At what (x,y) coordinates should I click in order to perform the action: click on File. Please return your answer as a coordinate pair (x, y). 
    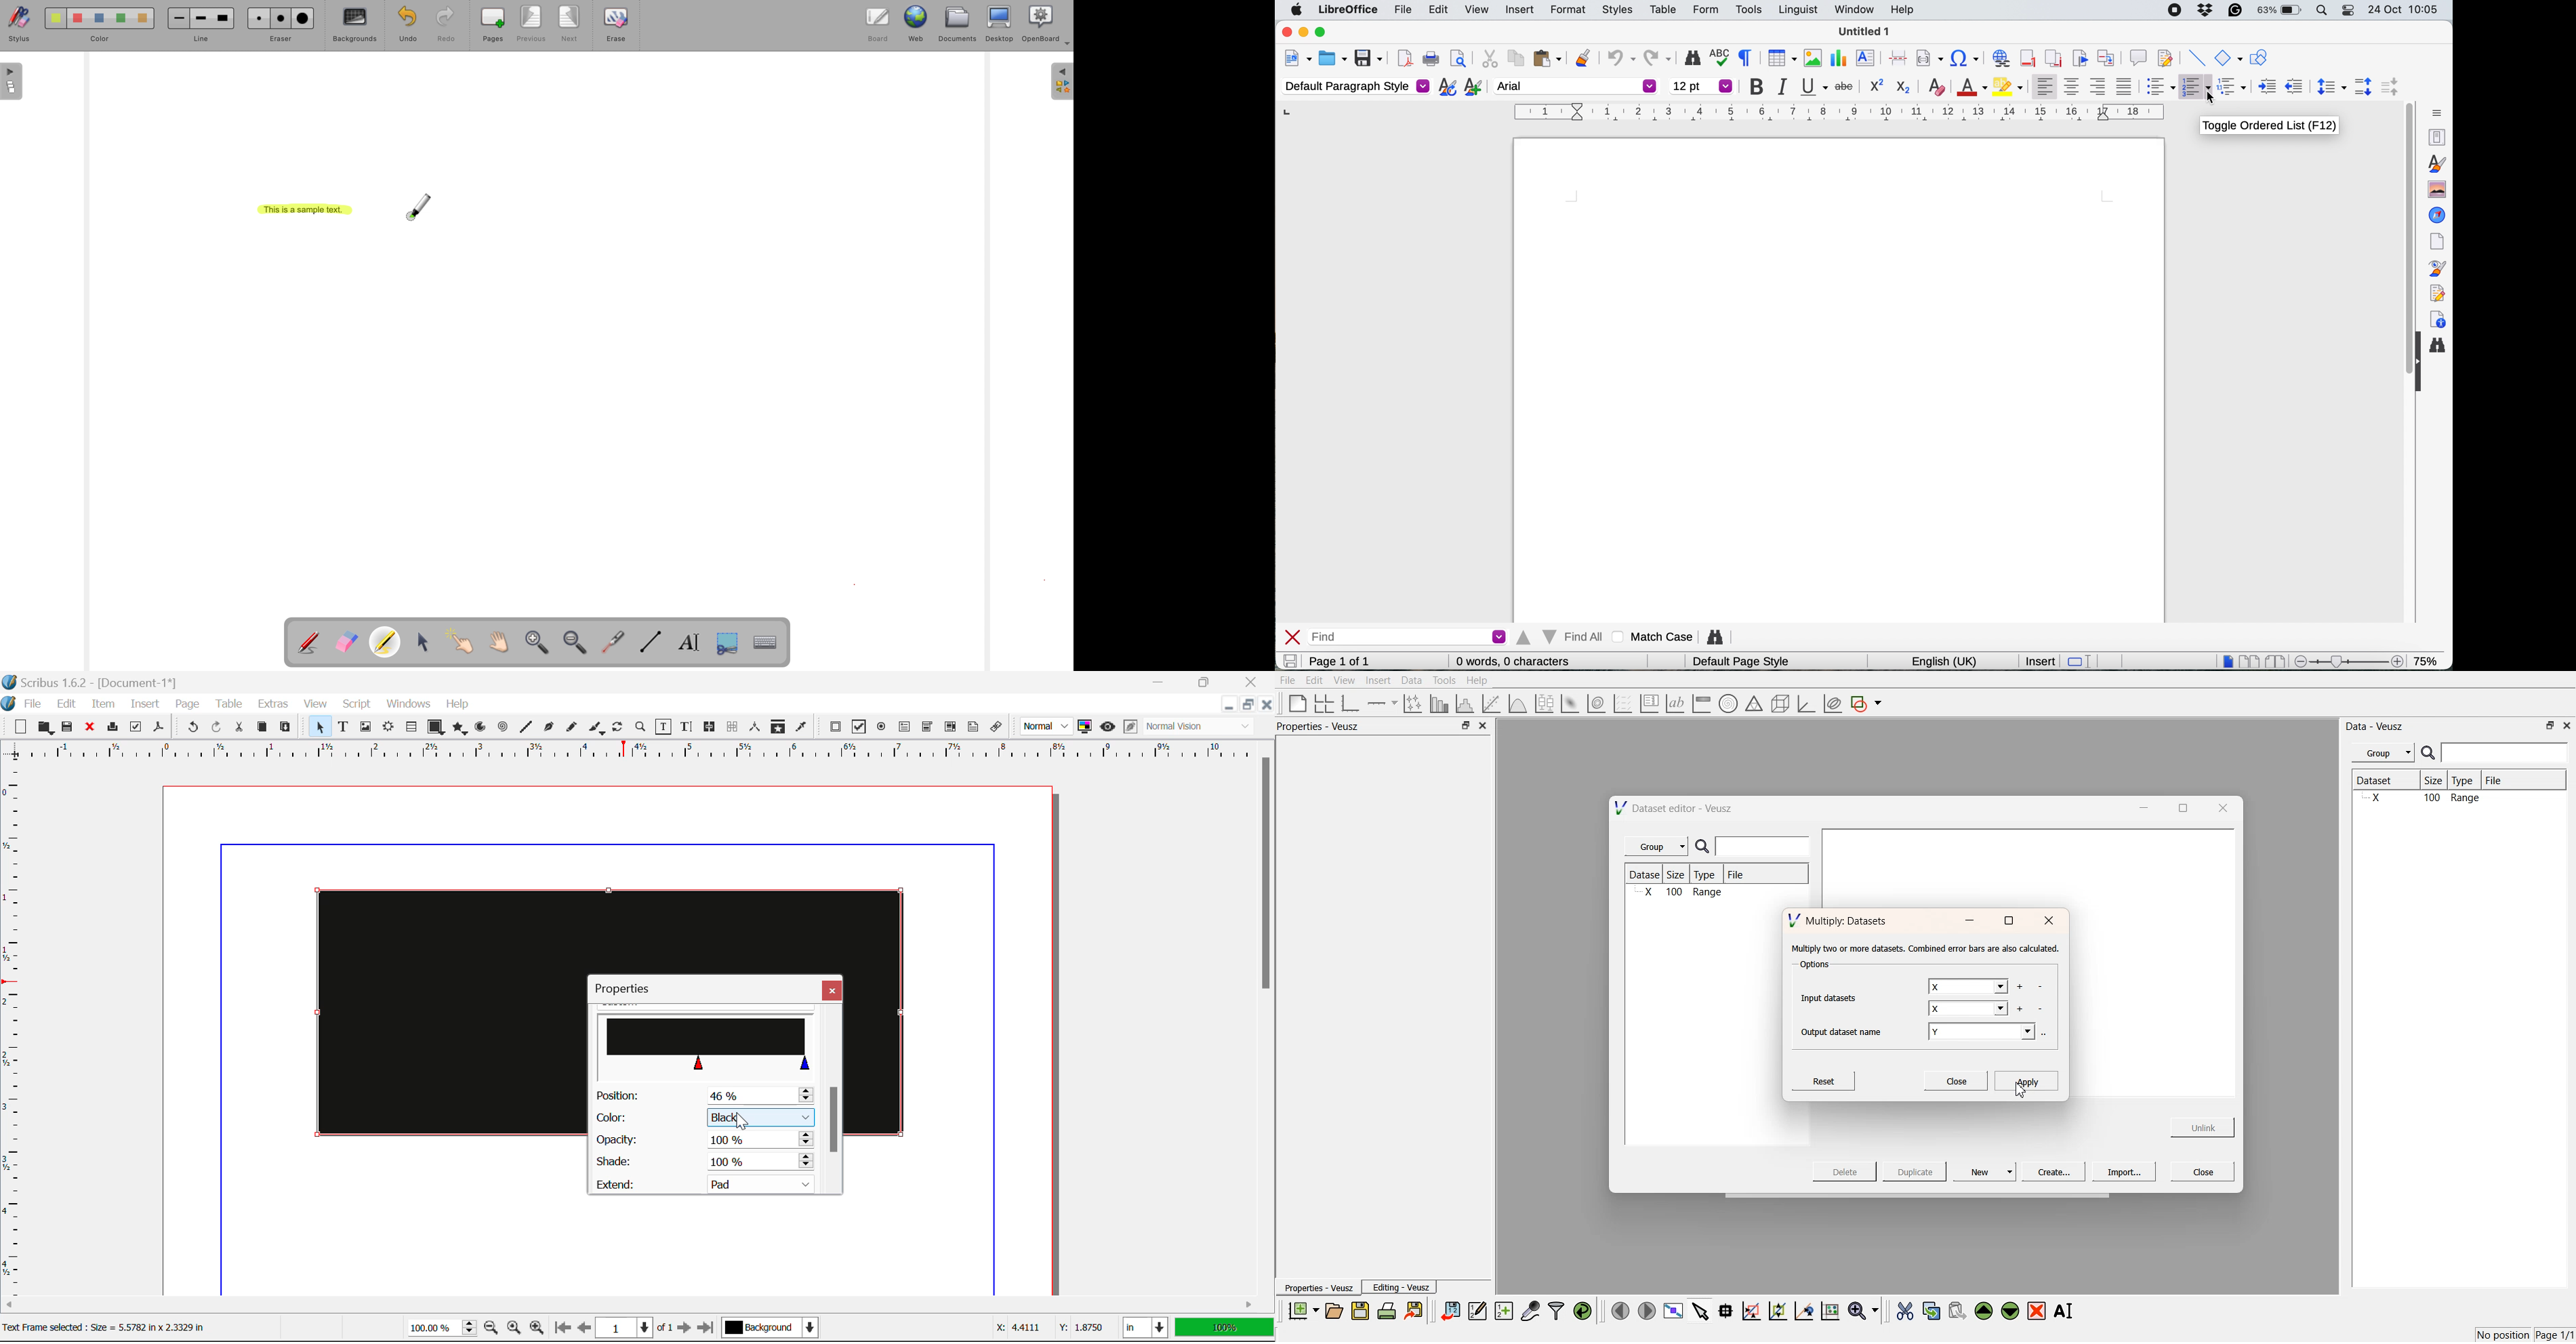
    Looking at the image, I should click on (1288, 680).